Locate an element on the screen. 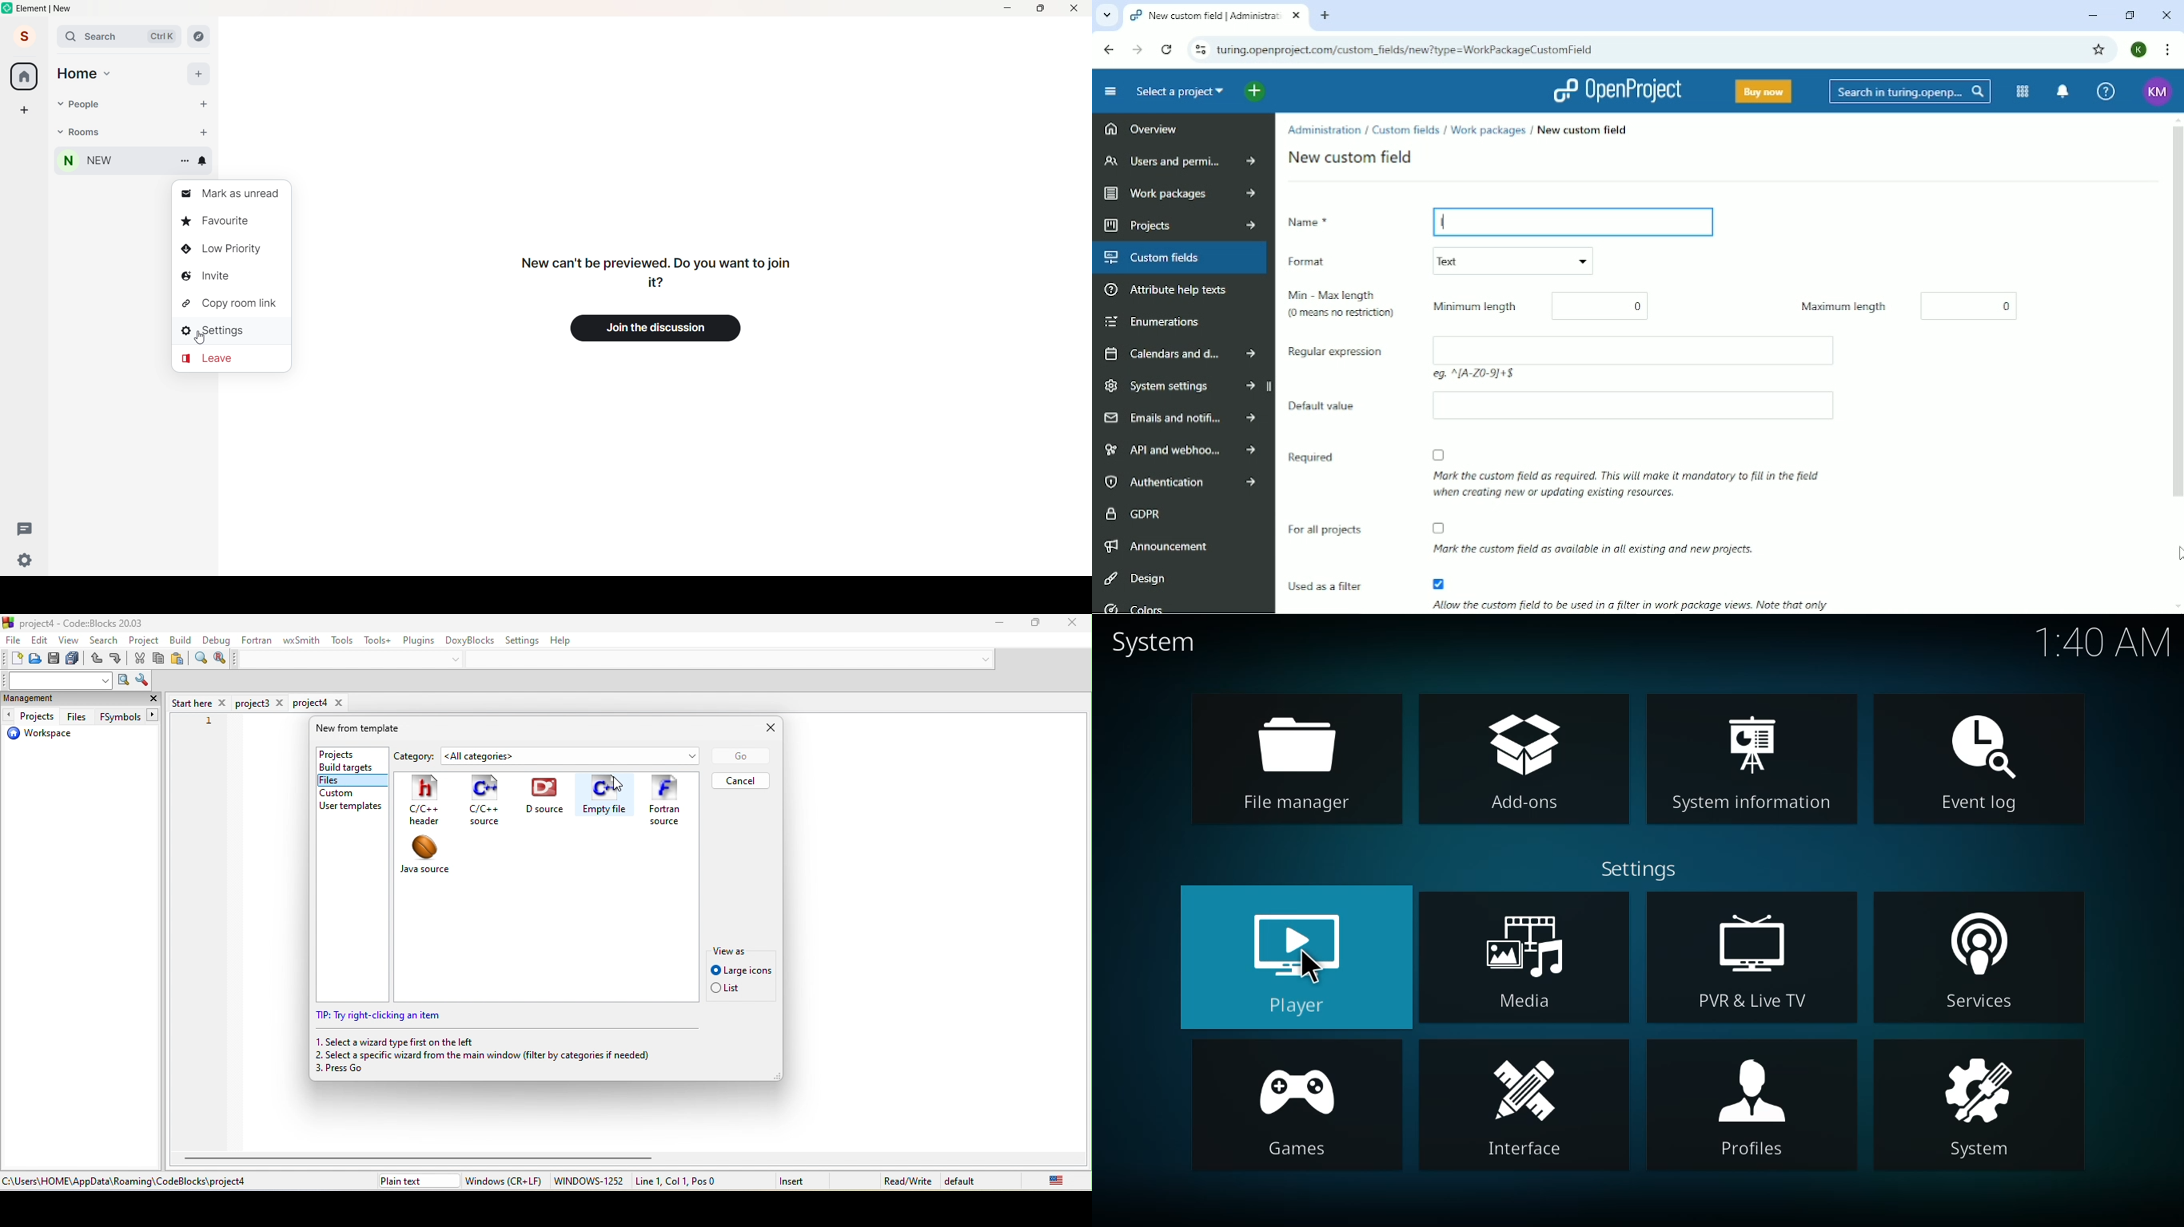  window is located at coordinates (504, 1181).